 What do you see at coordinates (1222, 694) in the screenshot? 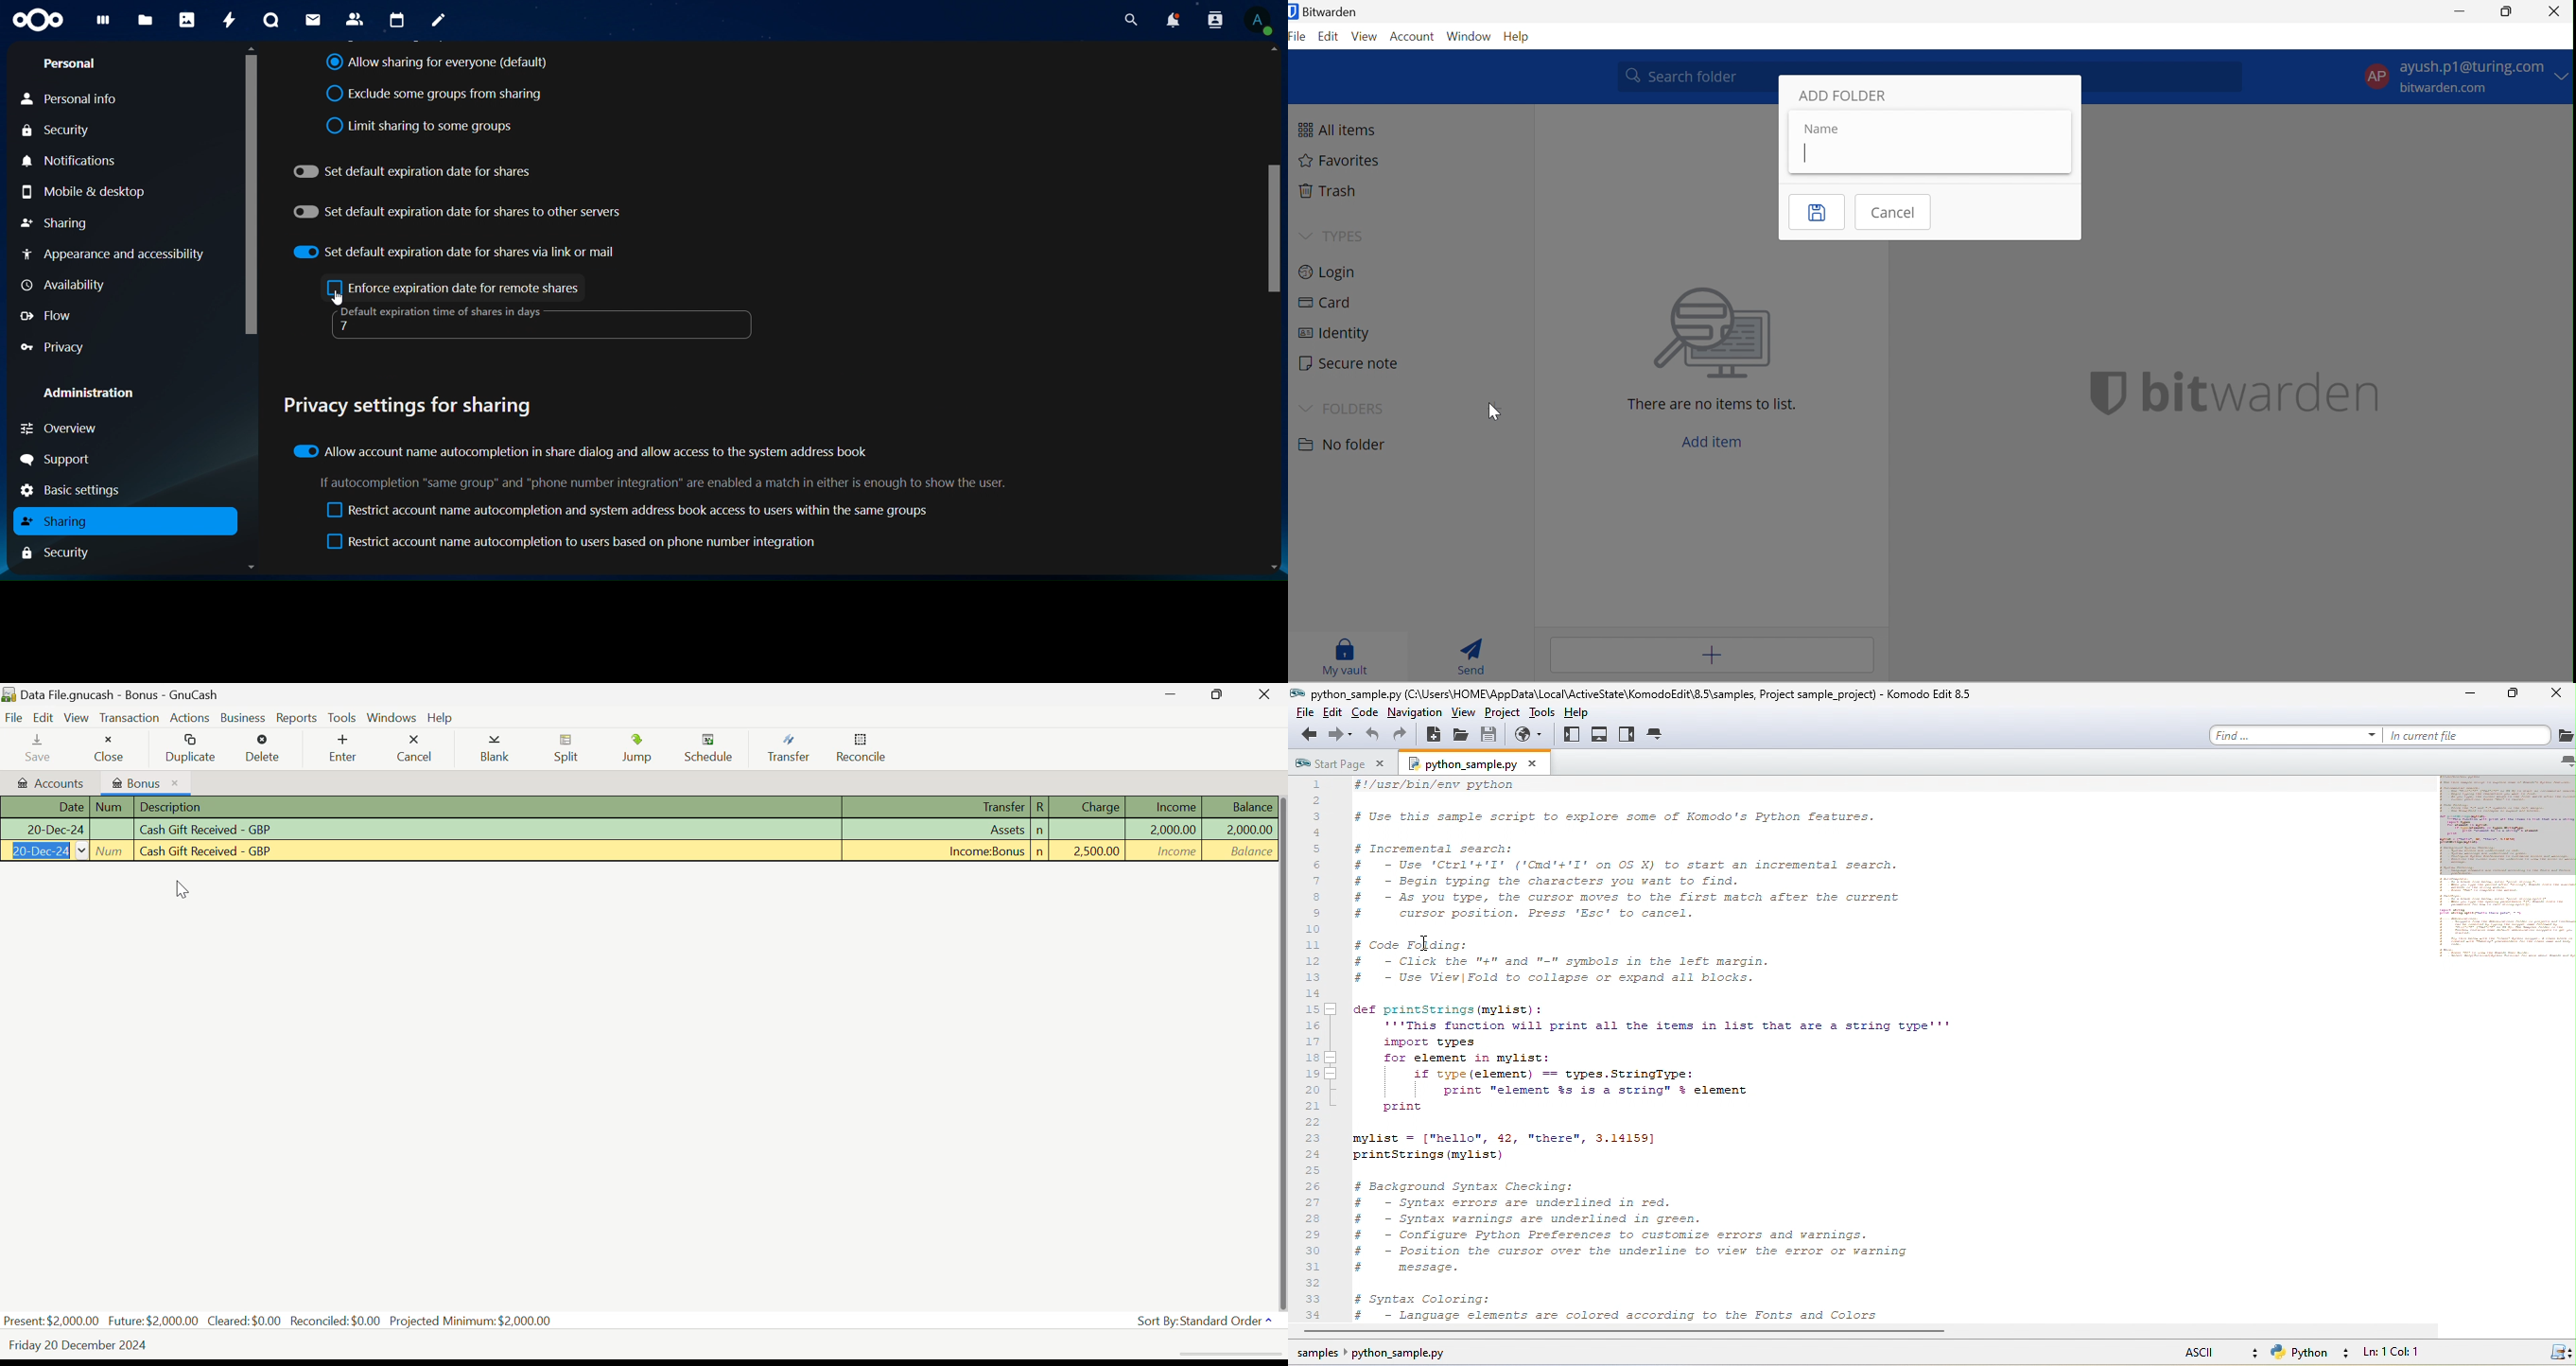
I see `Minimize` at bounding box center [1222, 694].